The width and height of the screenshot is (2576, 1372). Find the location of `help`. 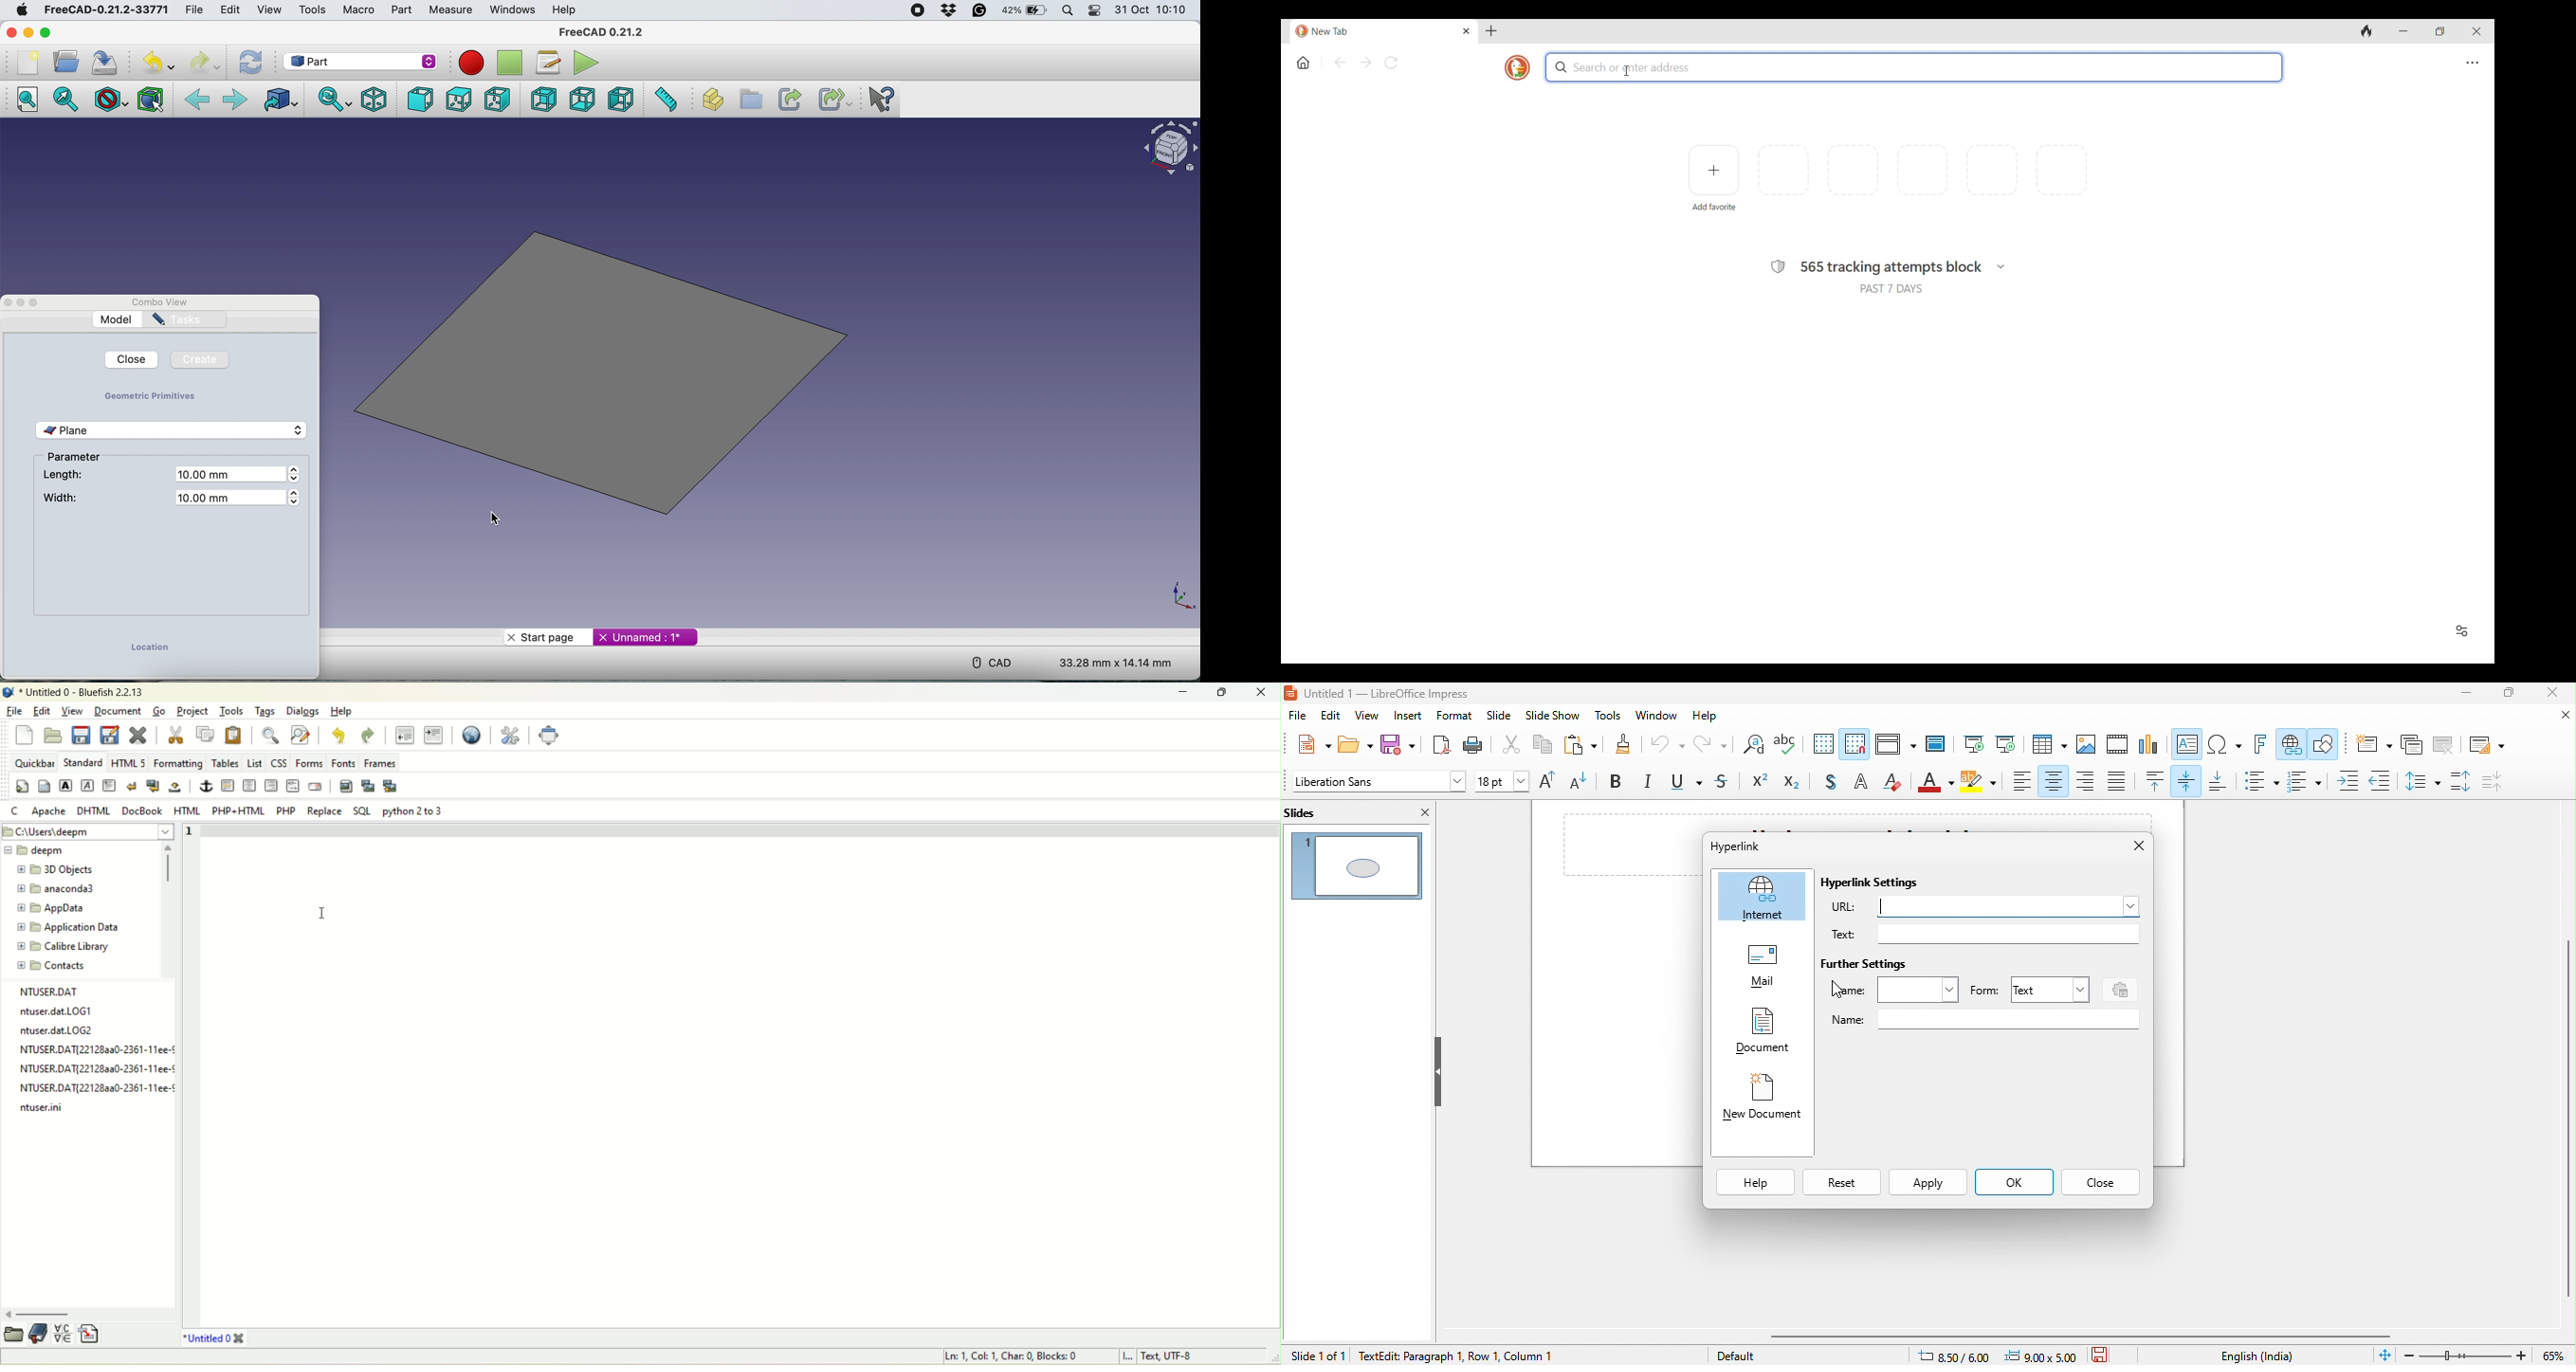

help is located at coordinates (1756, 1183).